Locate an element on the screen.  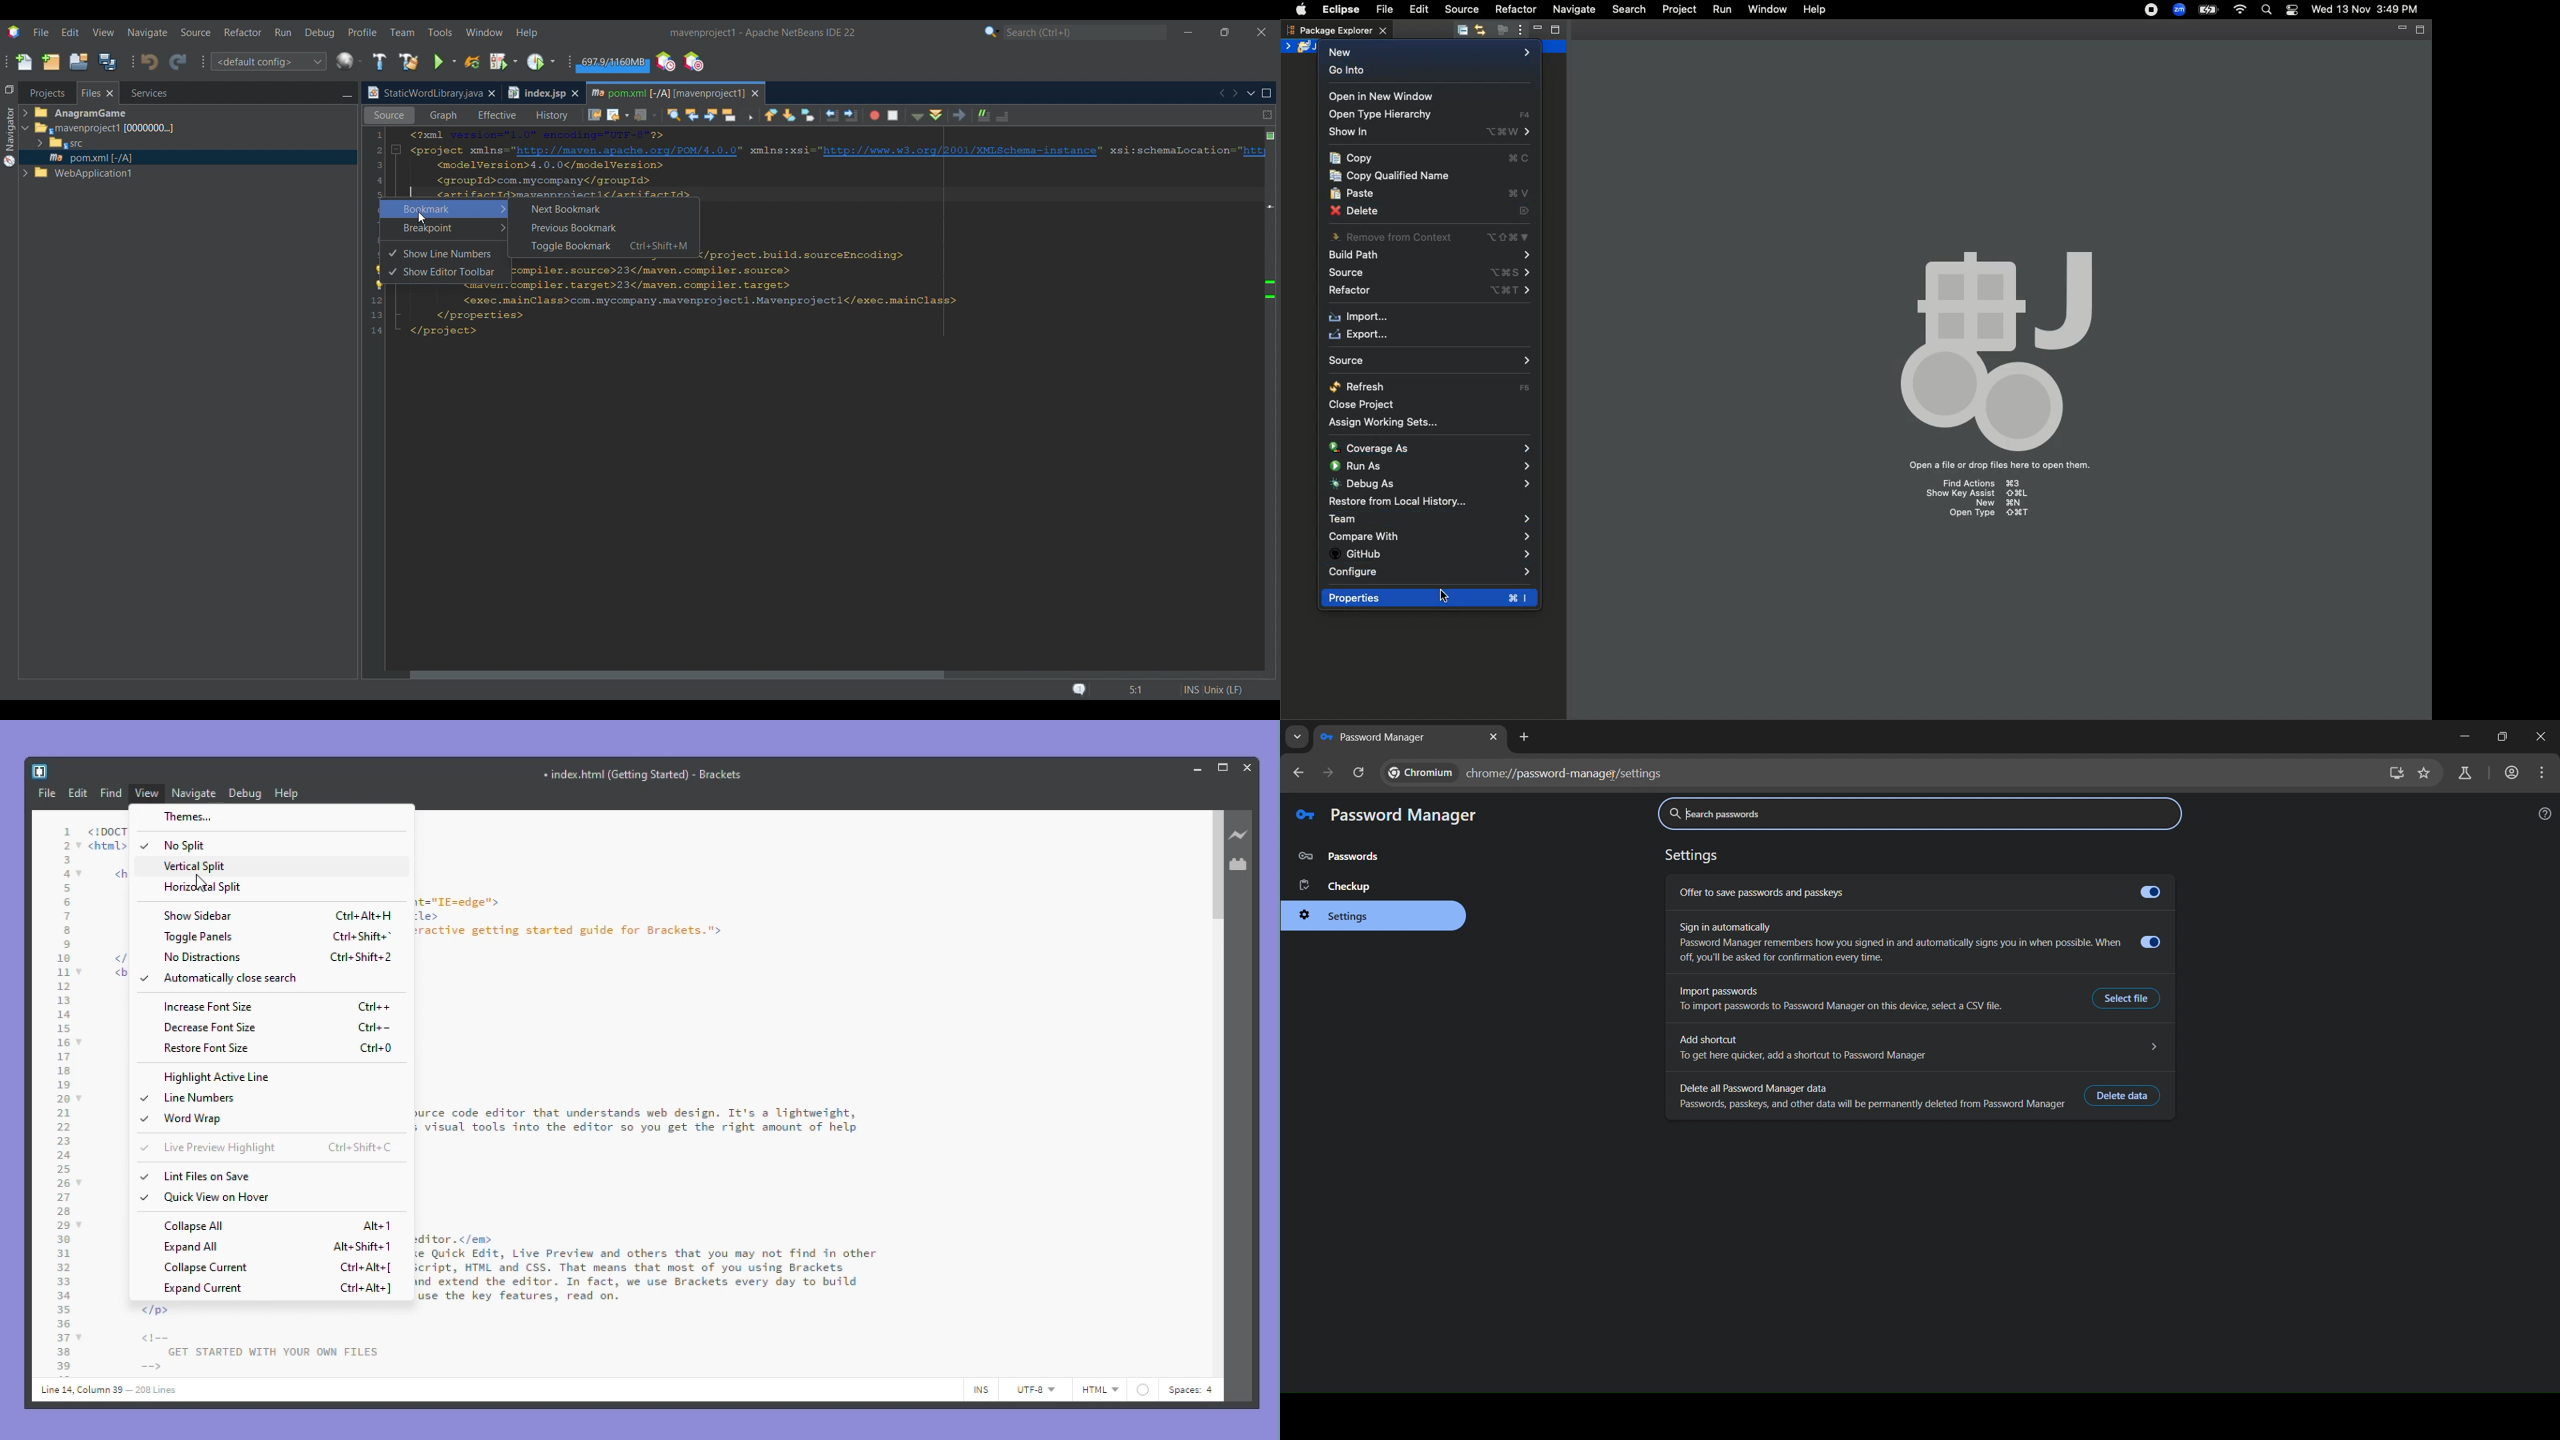
Automatically Close Search is located at coordinates (219, 980).